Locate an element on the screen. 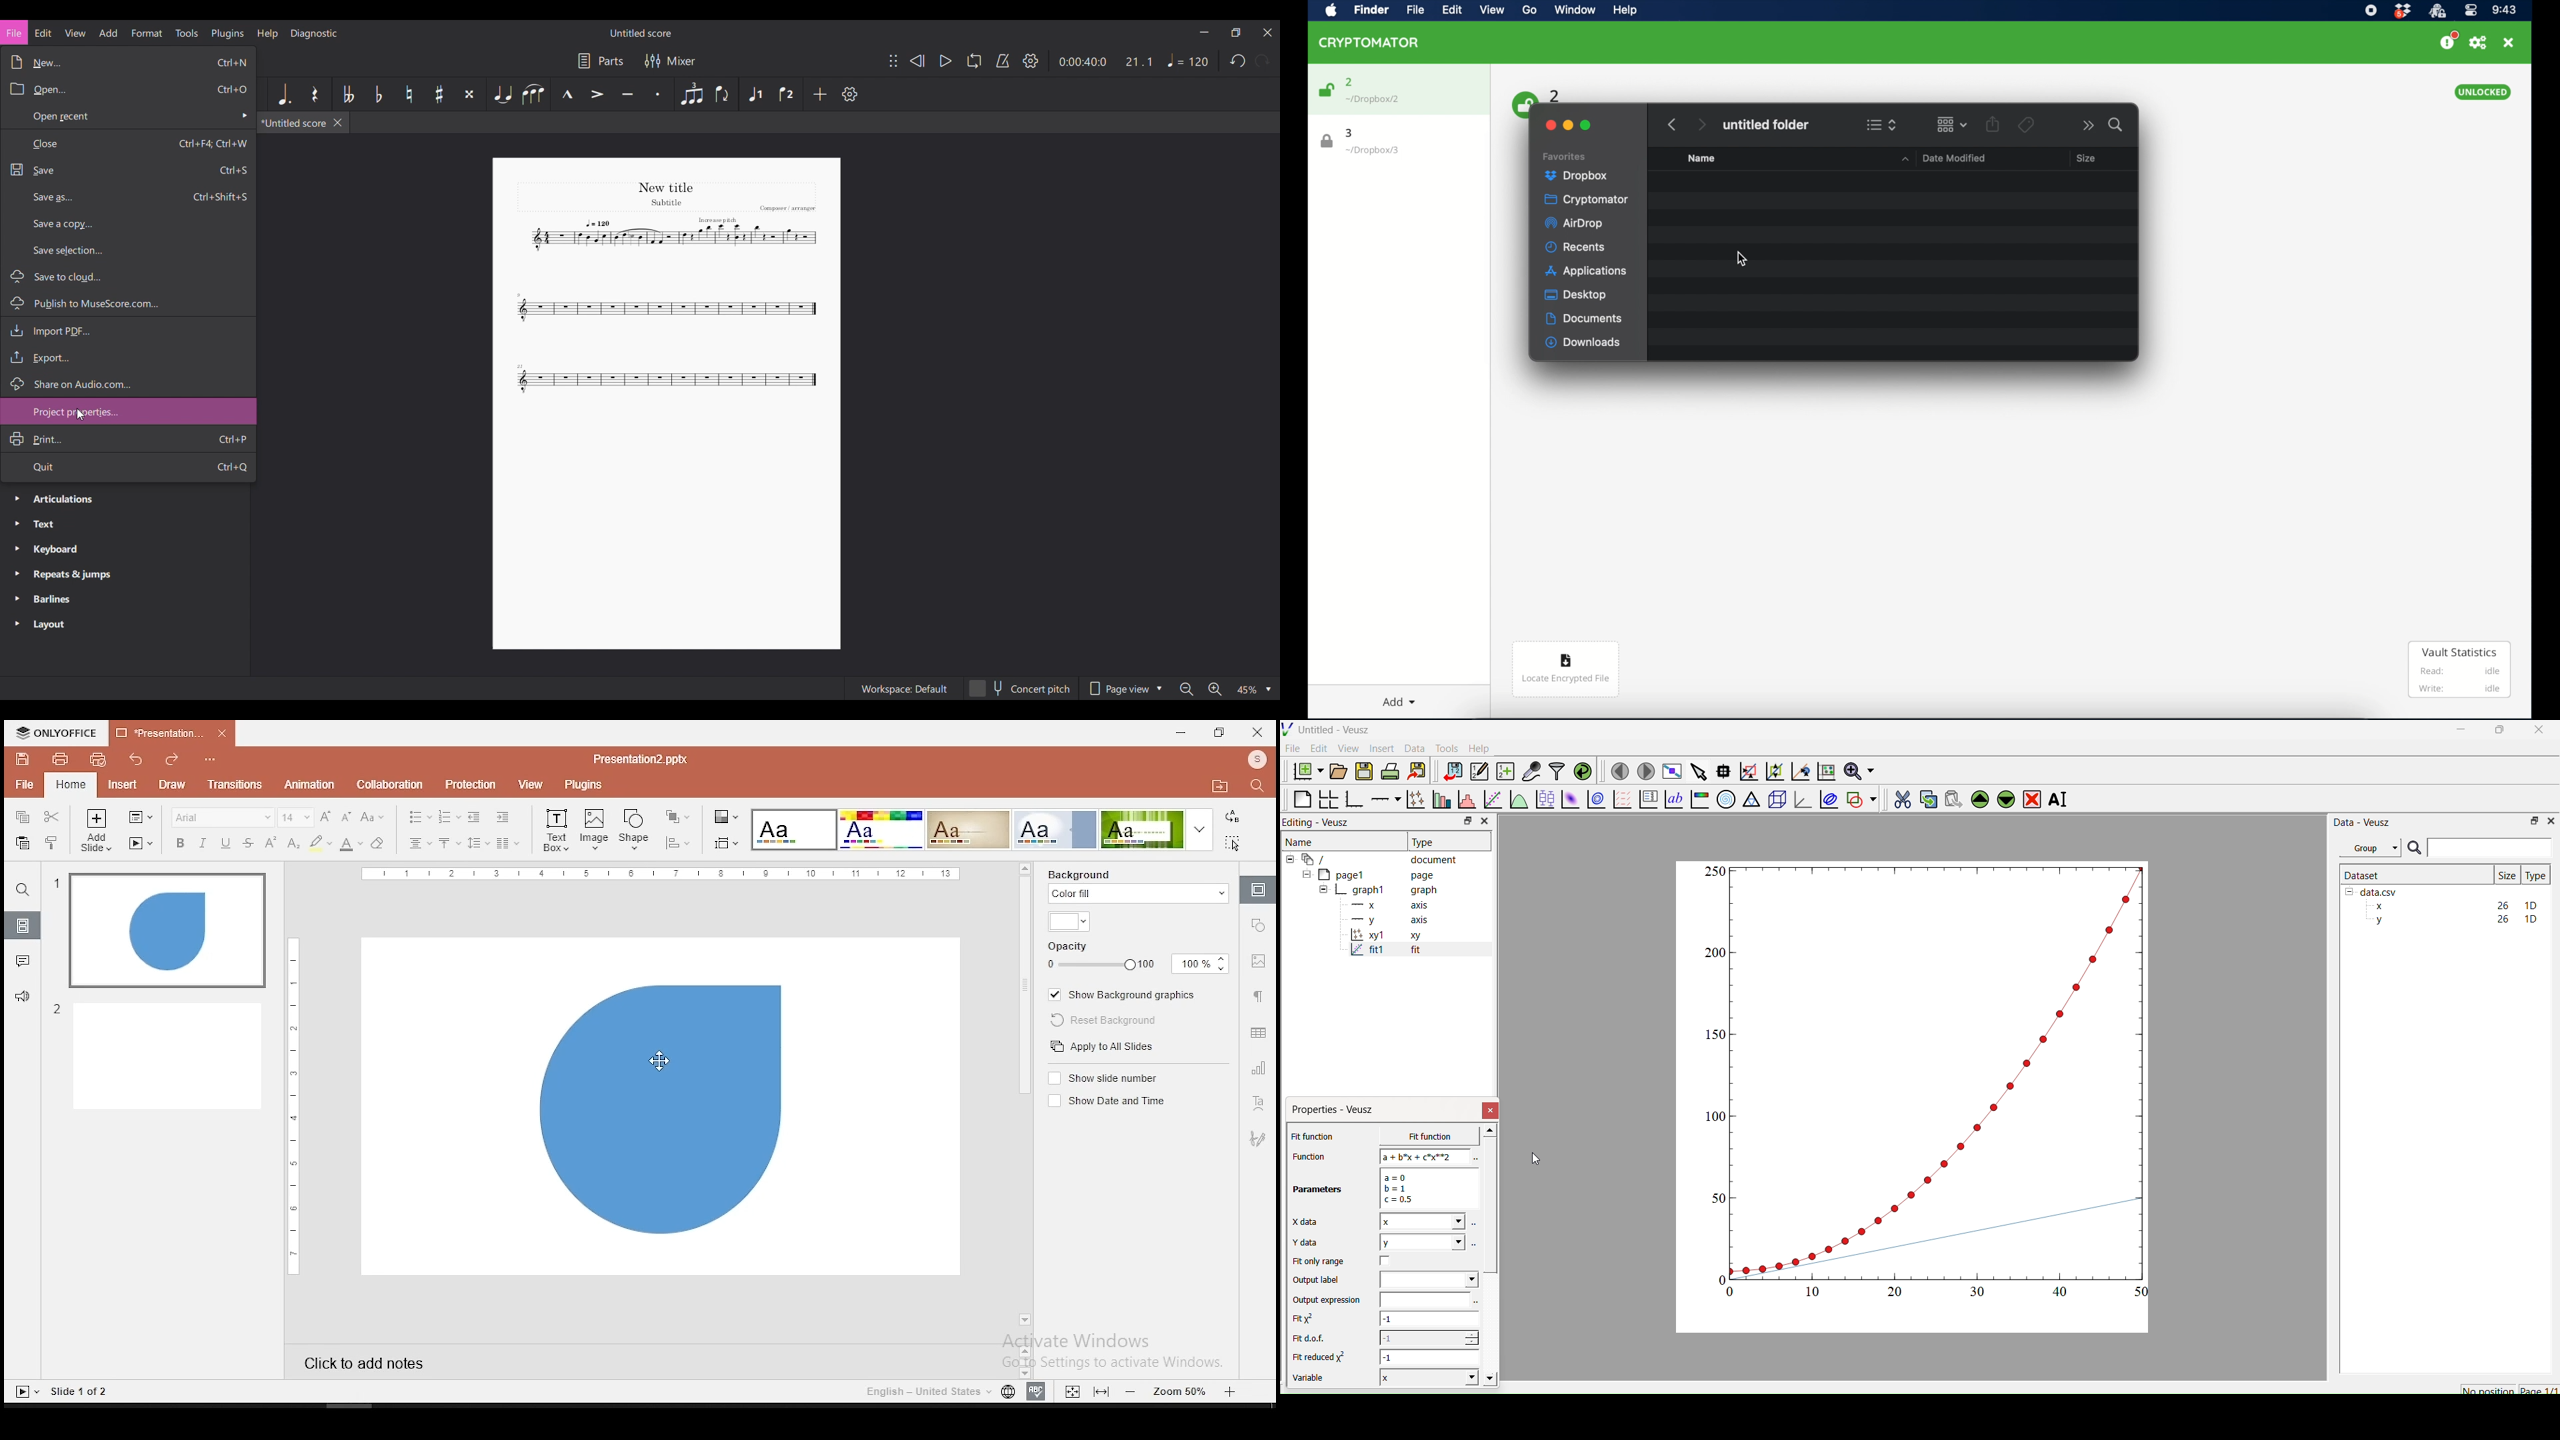 The image size is (2576, 1456). Previous page is located at coordinates (1620, 771).